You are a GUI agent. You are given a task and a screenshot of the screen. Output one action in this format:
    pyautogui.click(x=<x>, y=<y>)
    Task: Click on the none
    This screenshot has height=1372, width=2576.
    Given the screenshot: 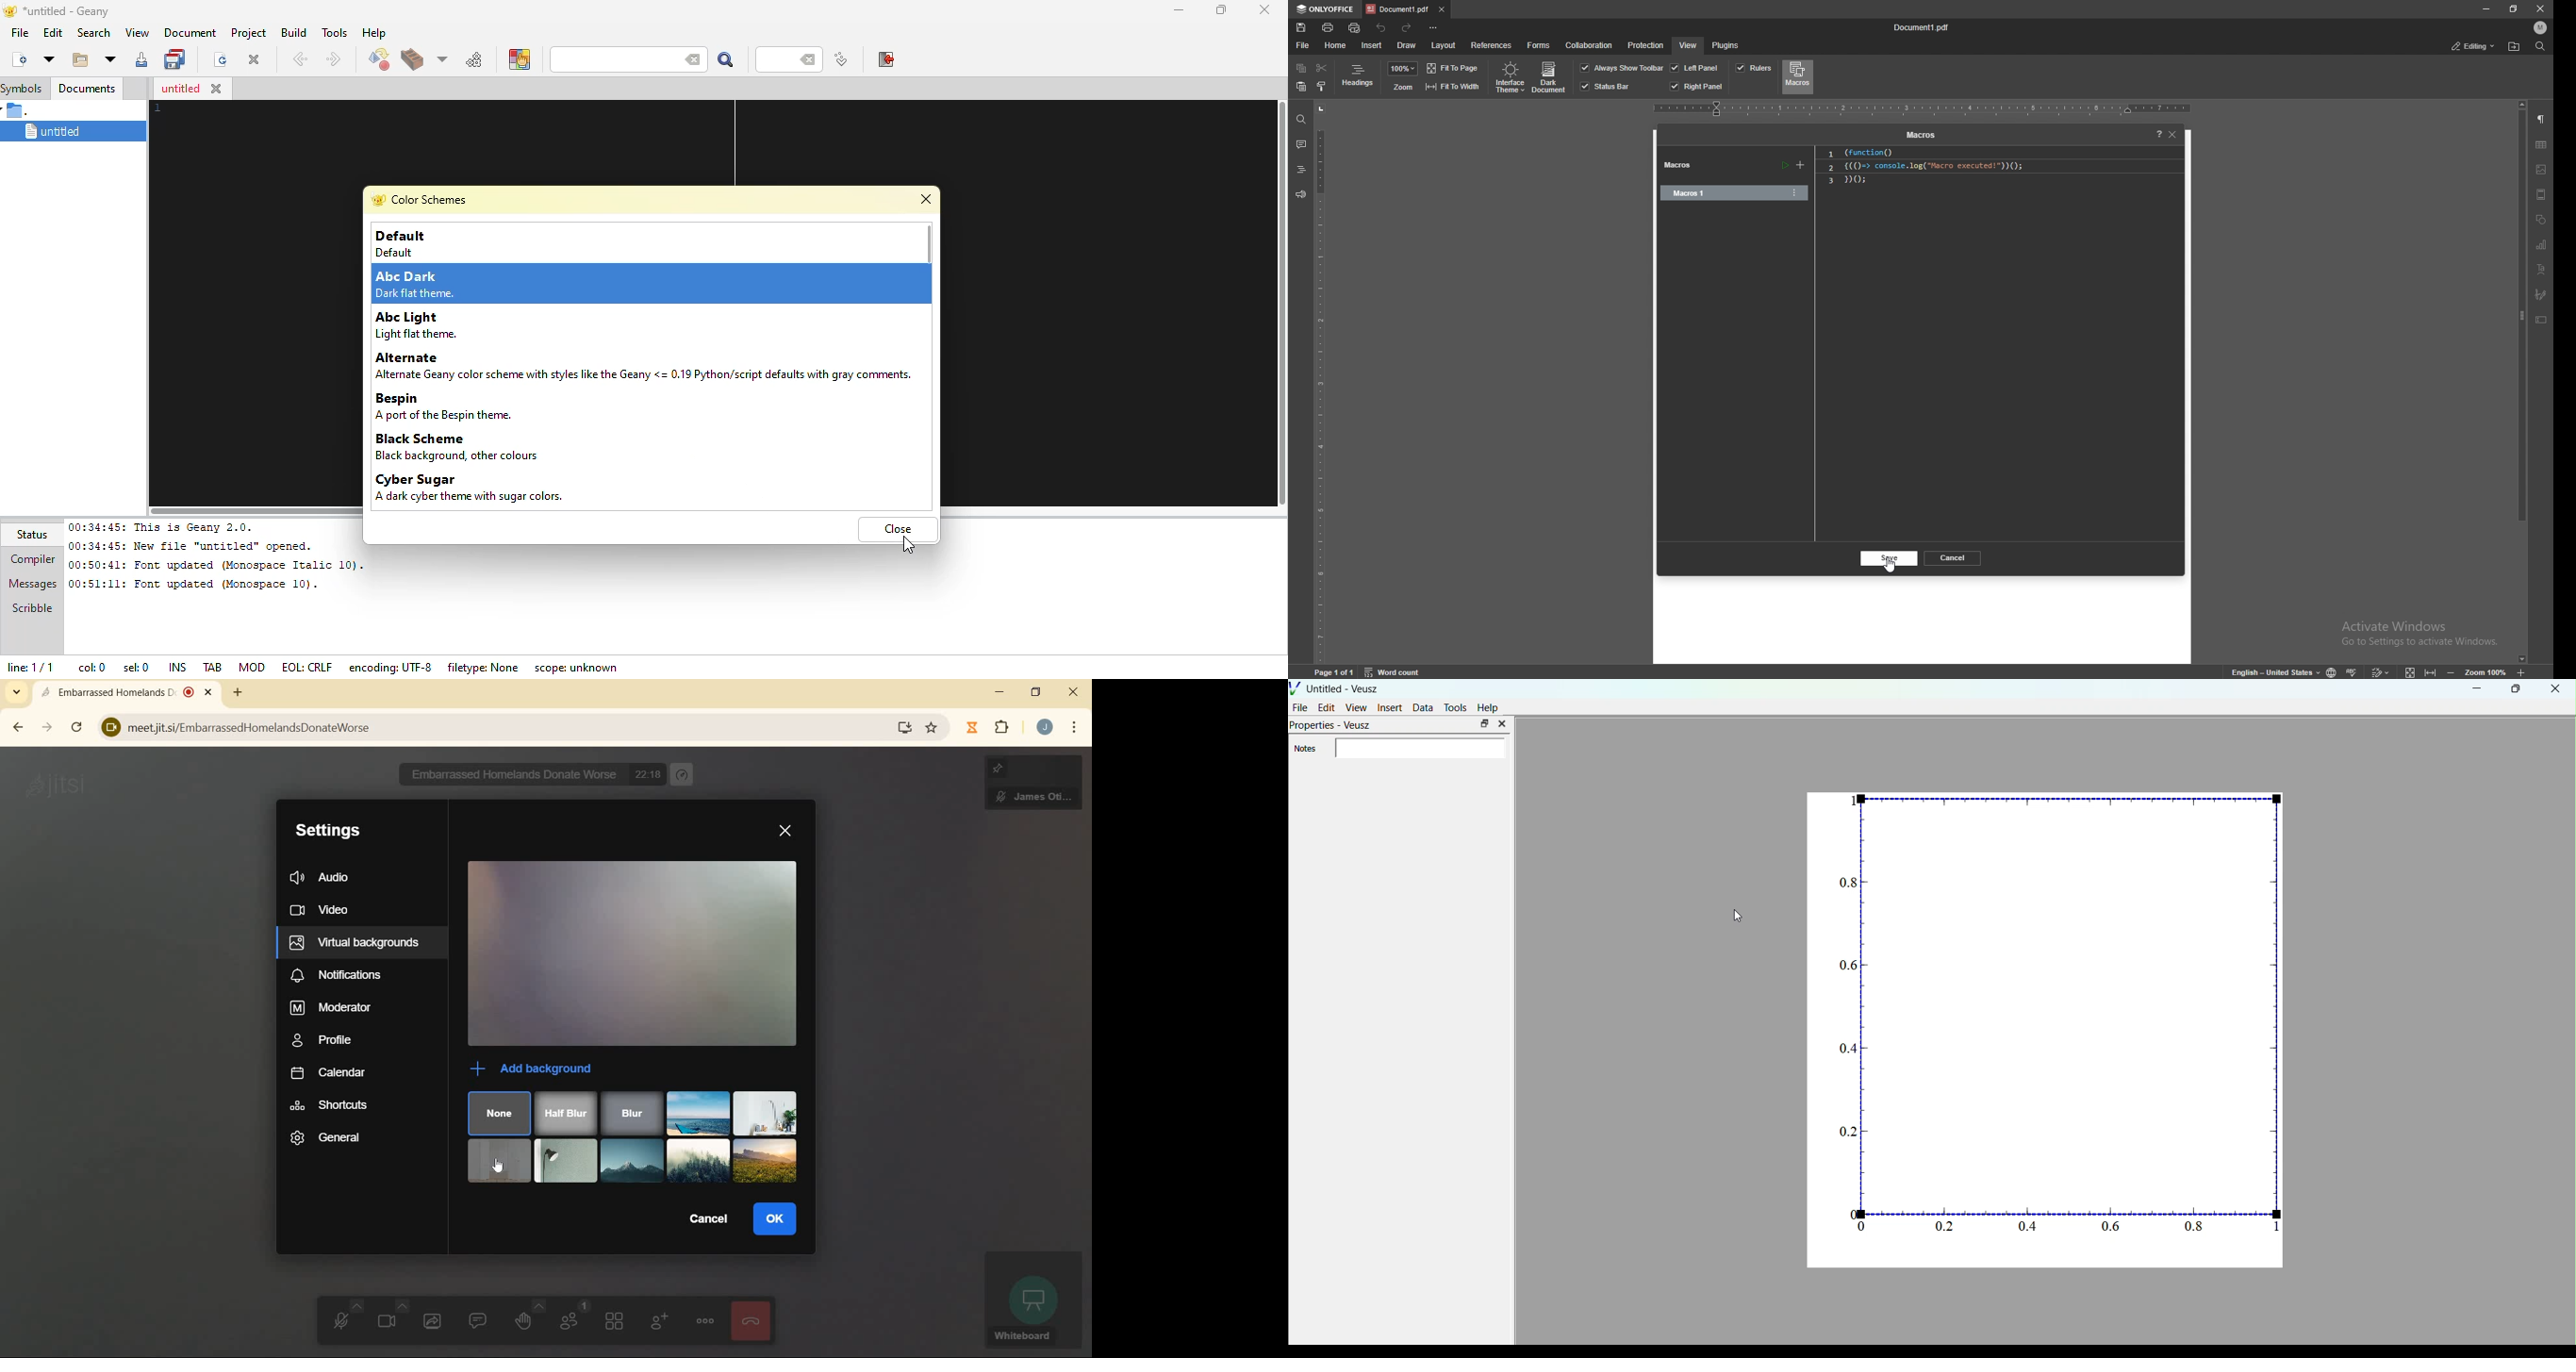 What is the action you would take?
    pyautogui.click(x=500, y=1113)
    